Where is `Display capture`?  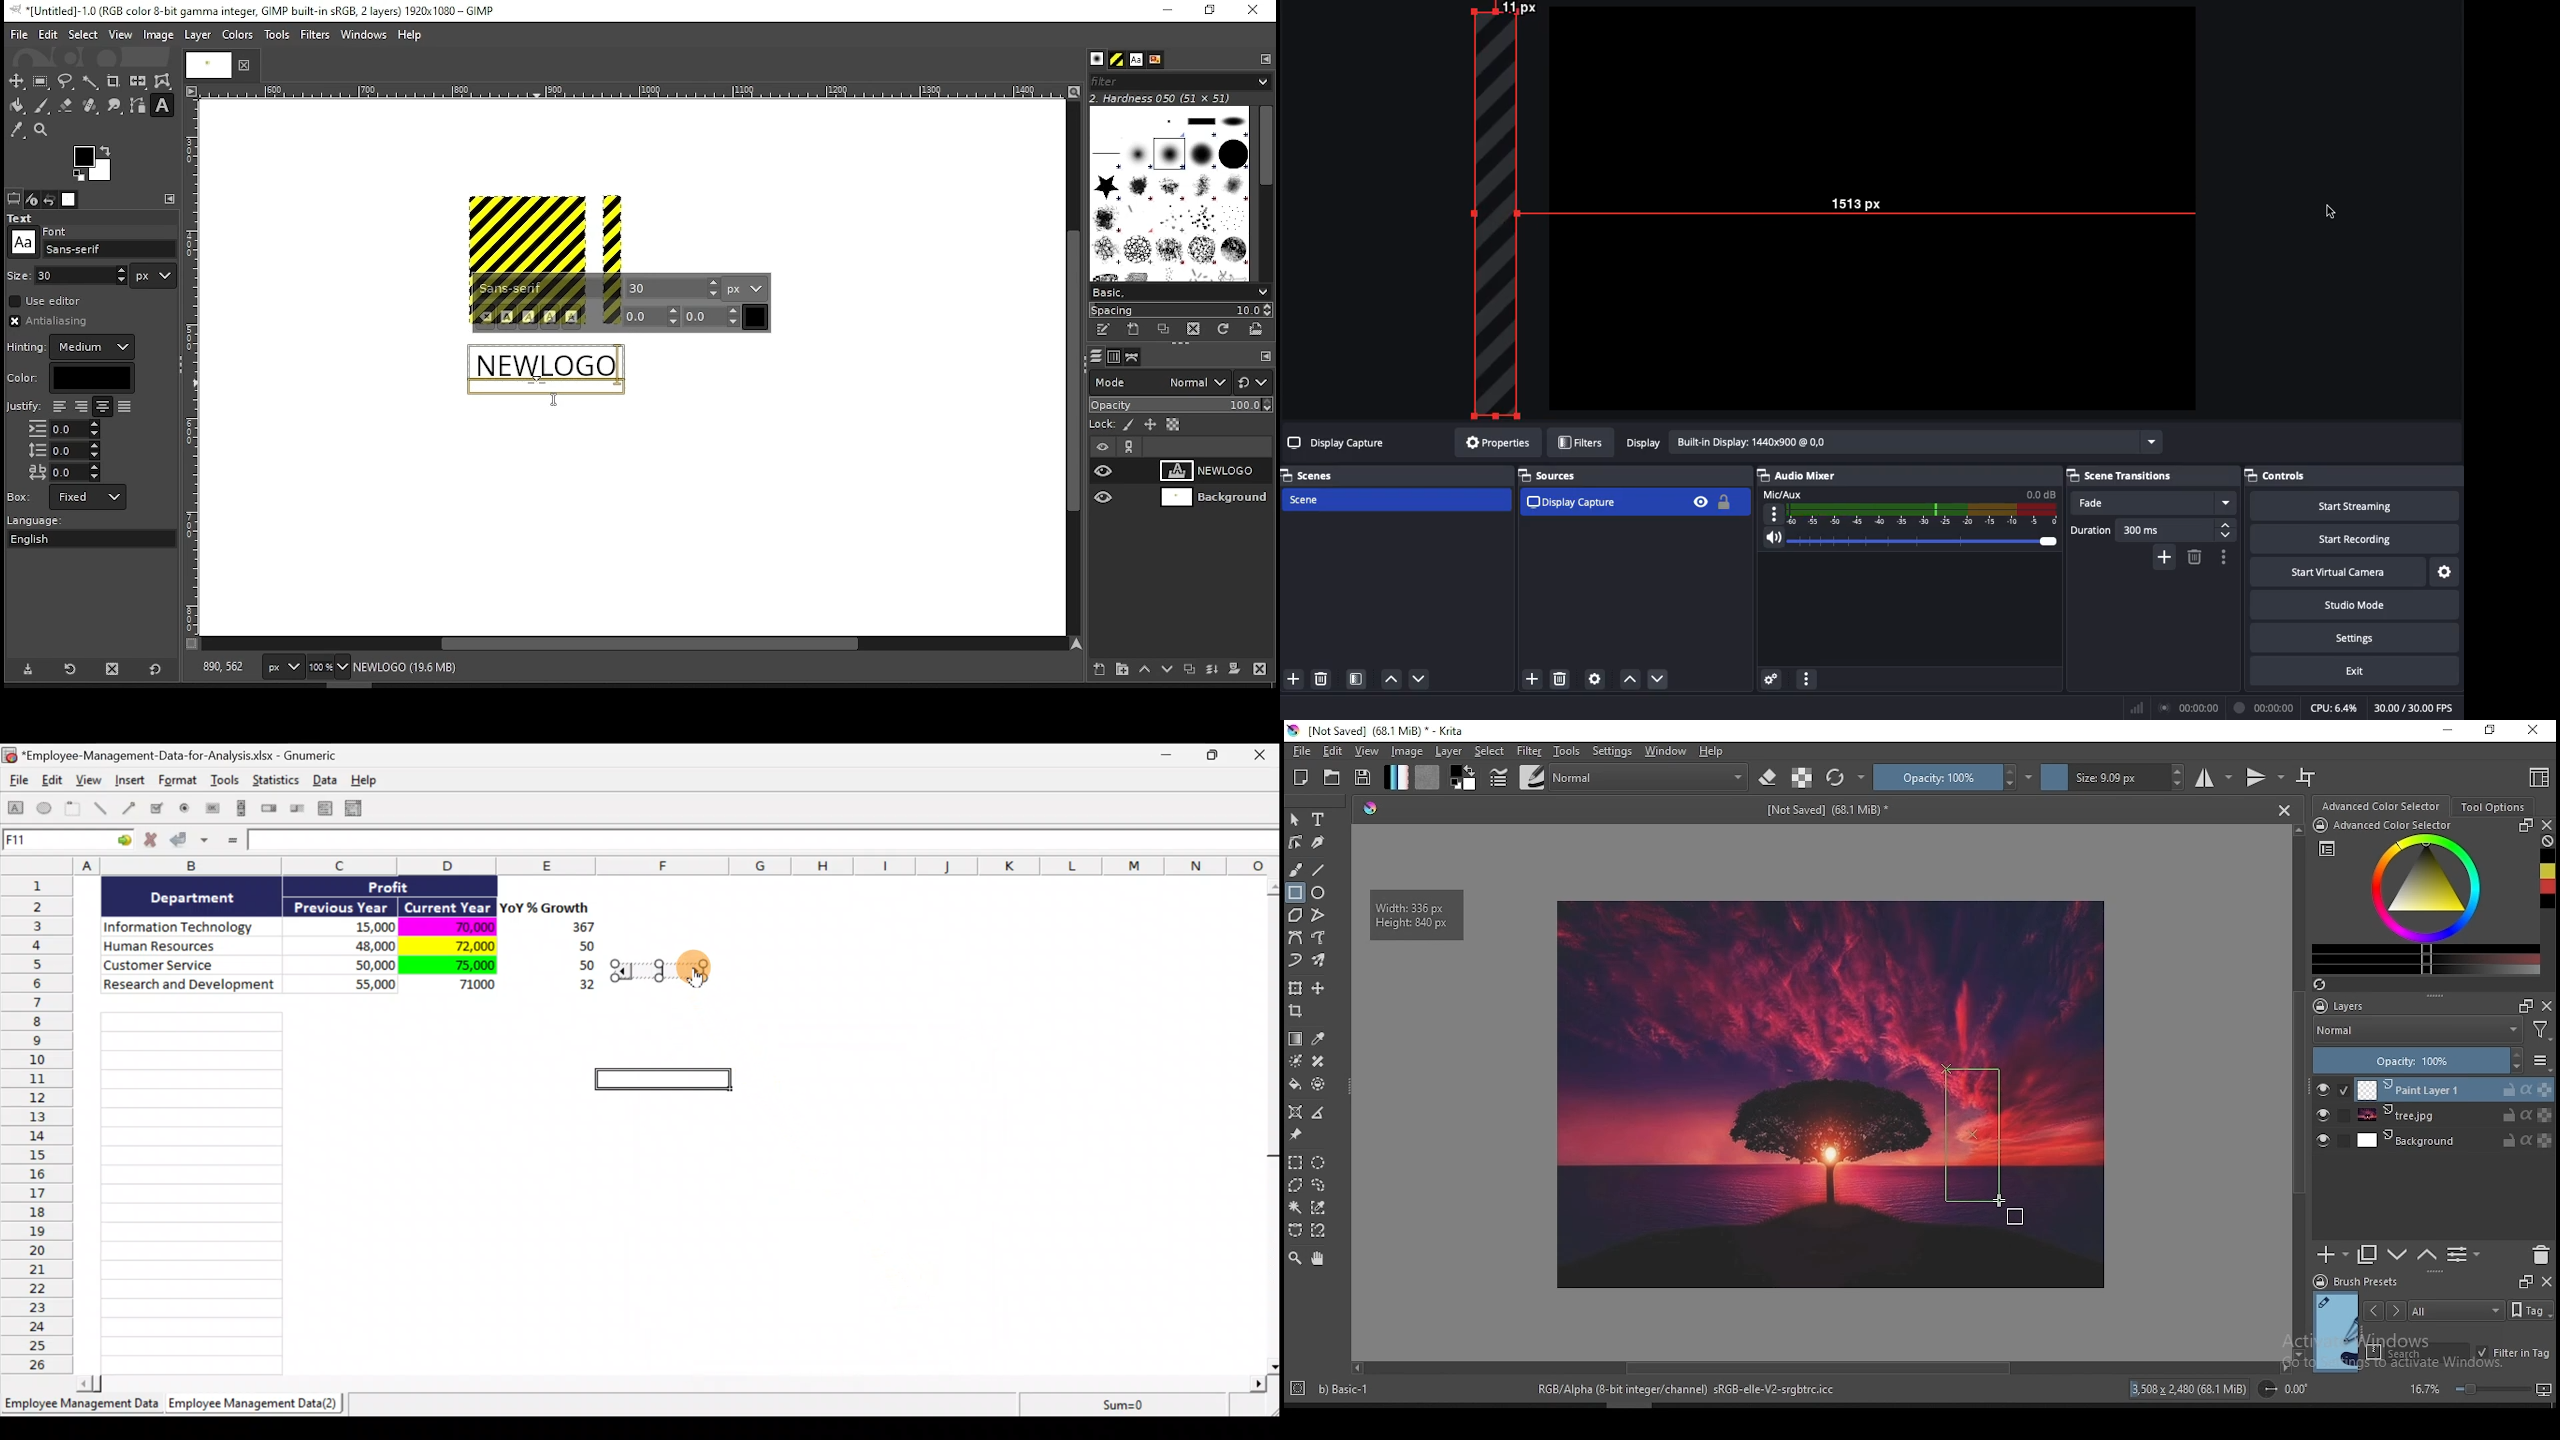
Display capture is located at coordinates (1338, 445).